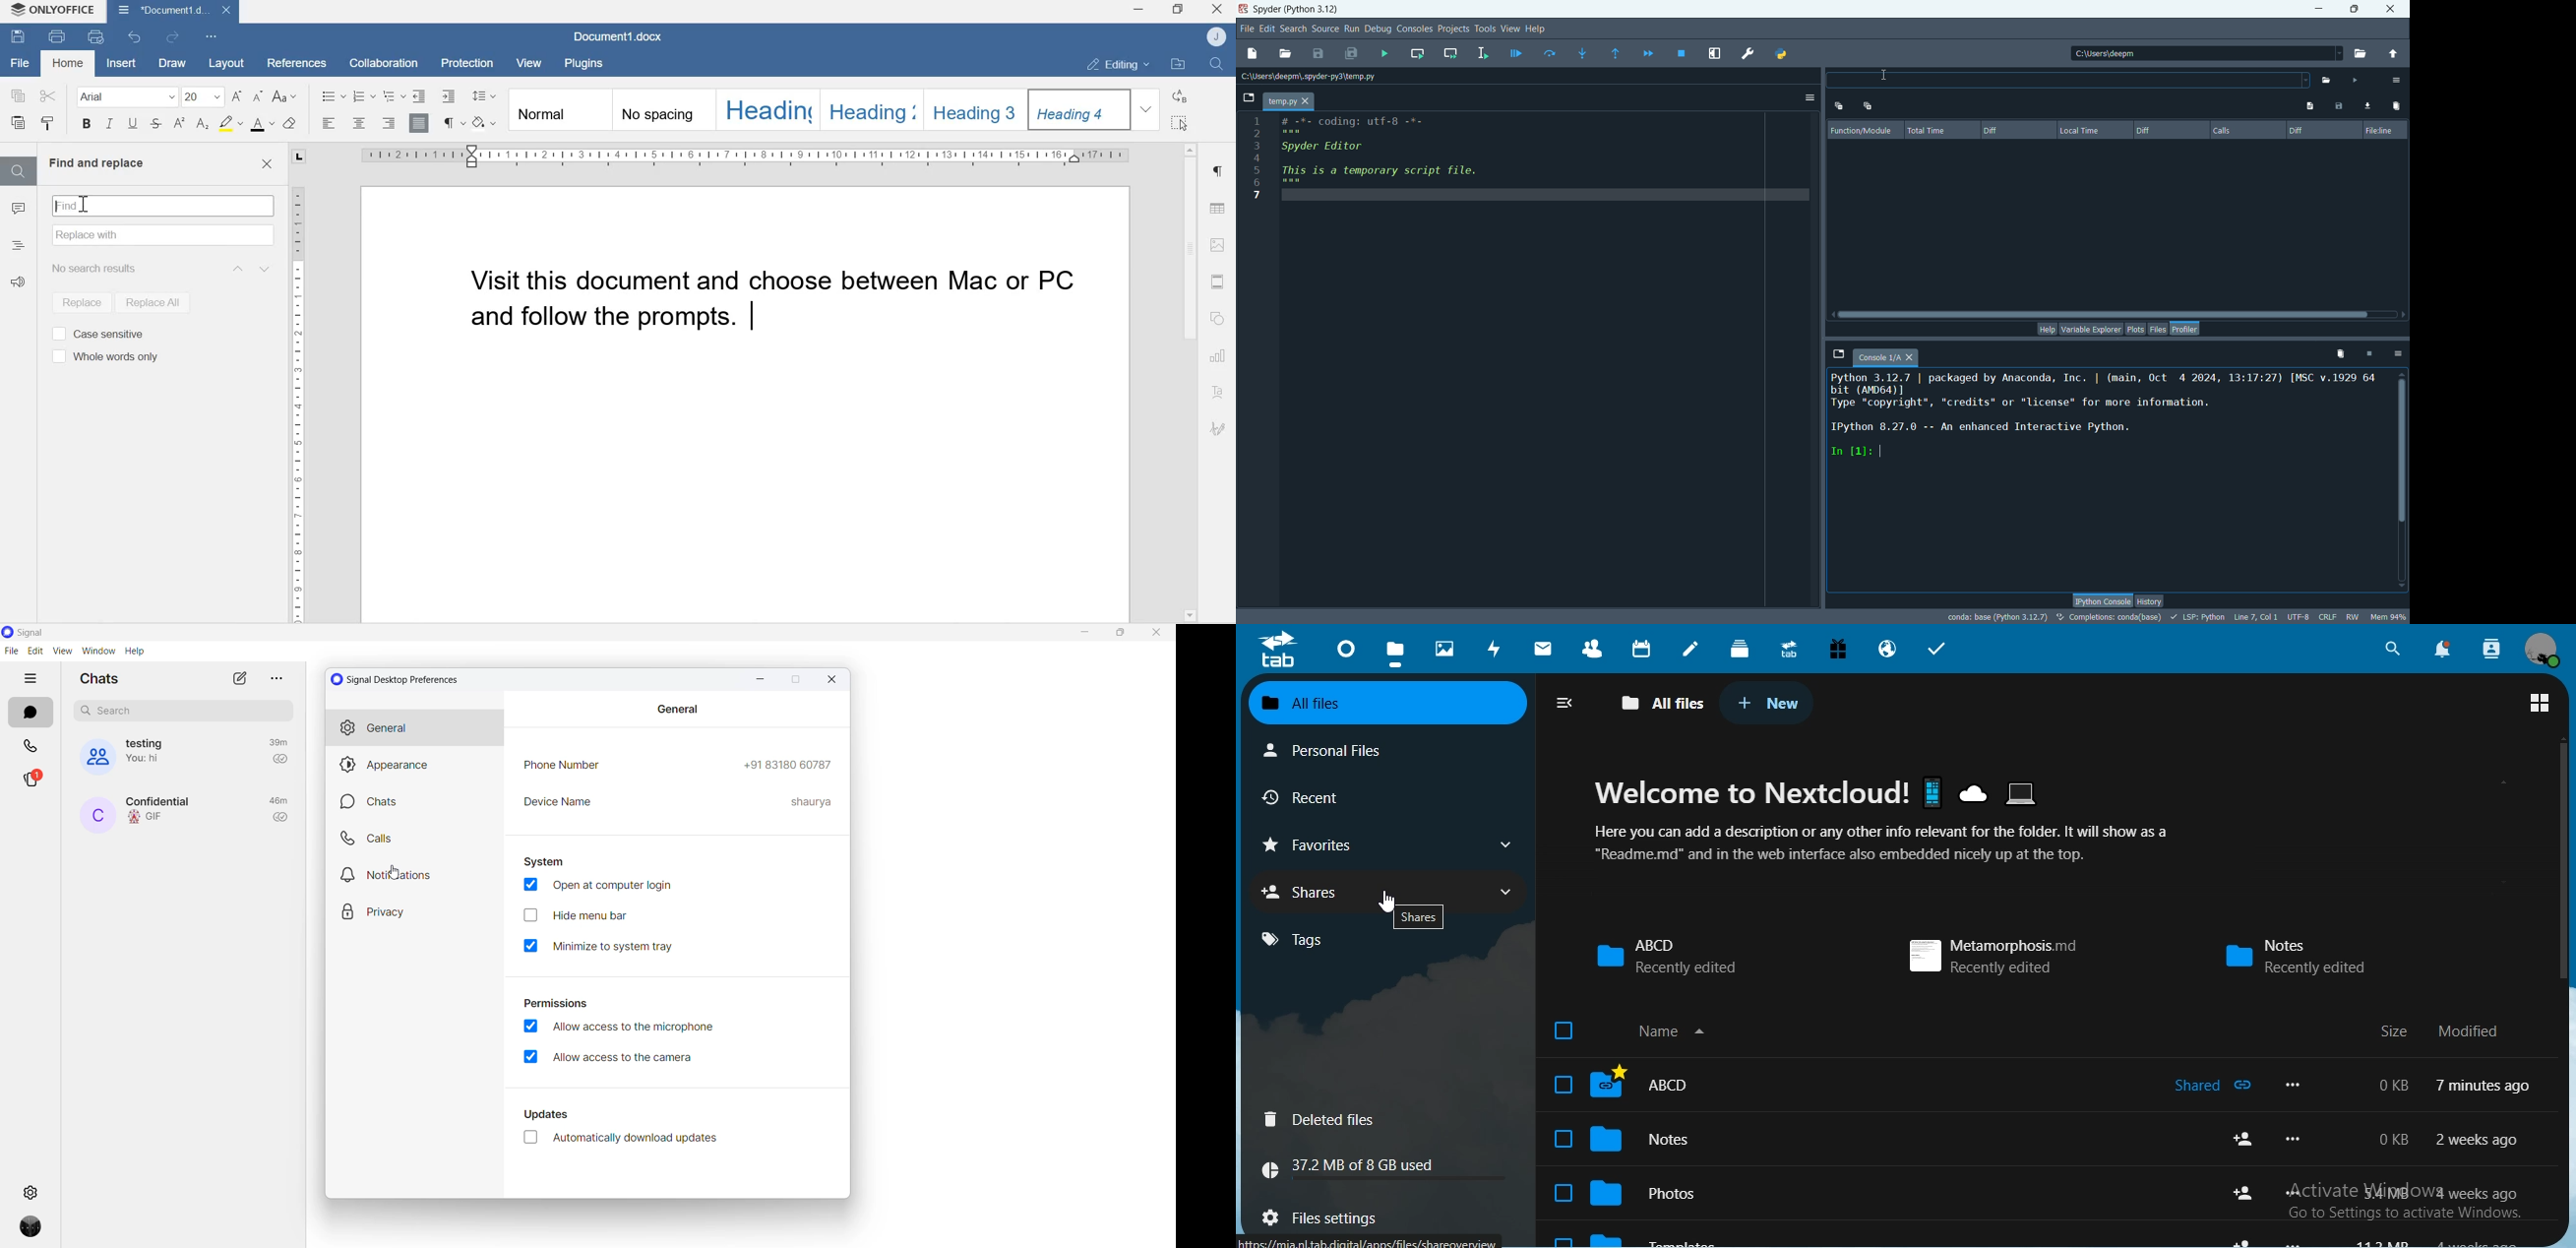  What do you see at coordinates (1318, 53) in the screenshot?
I see `save file` at bounding box center [1318, 53].